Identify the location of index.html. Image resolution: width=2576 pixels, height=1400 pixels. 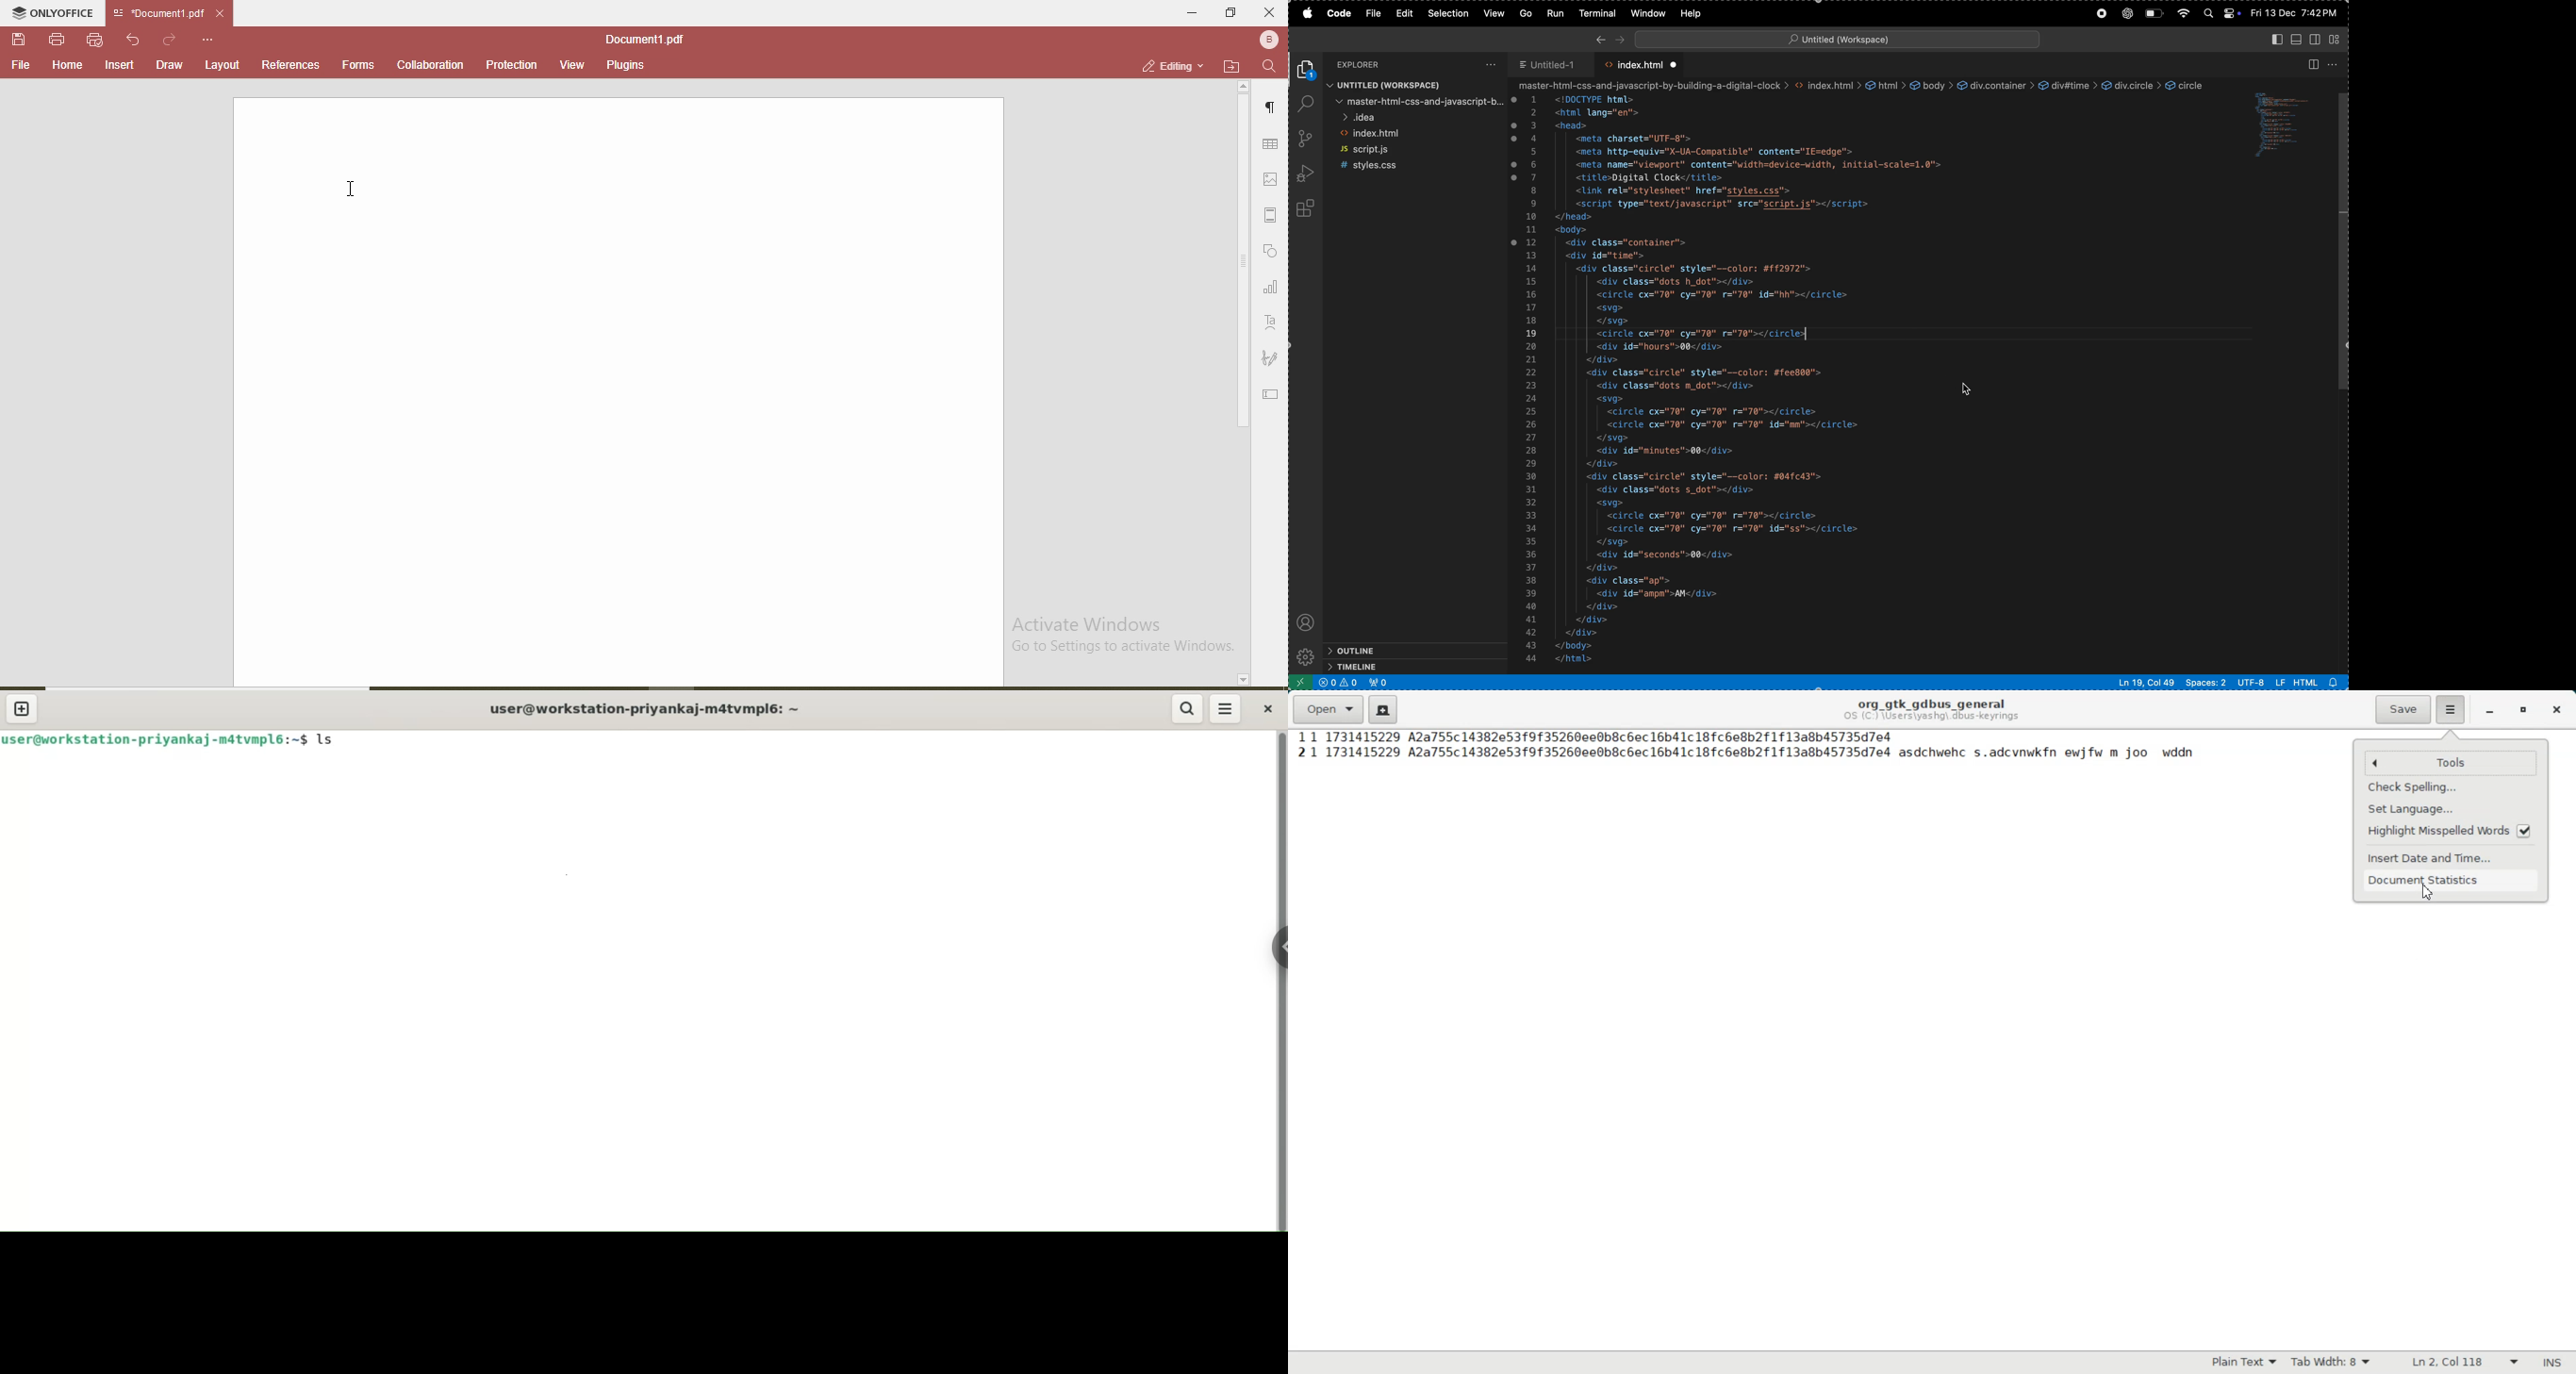
(1415, 135).